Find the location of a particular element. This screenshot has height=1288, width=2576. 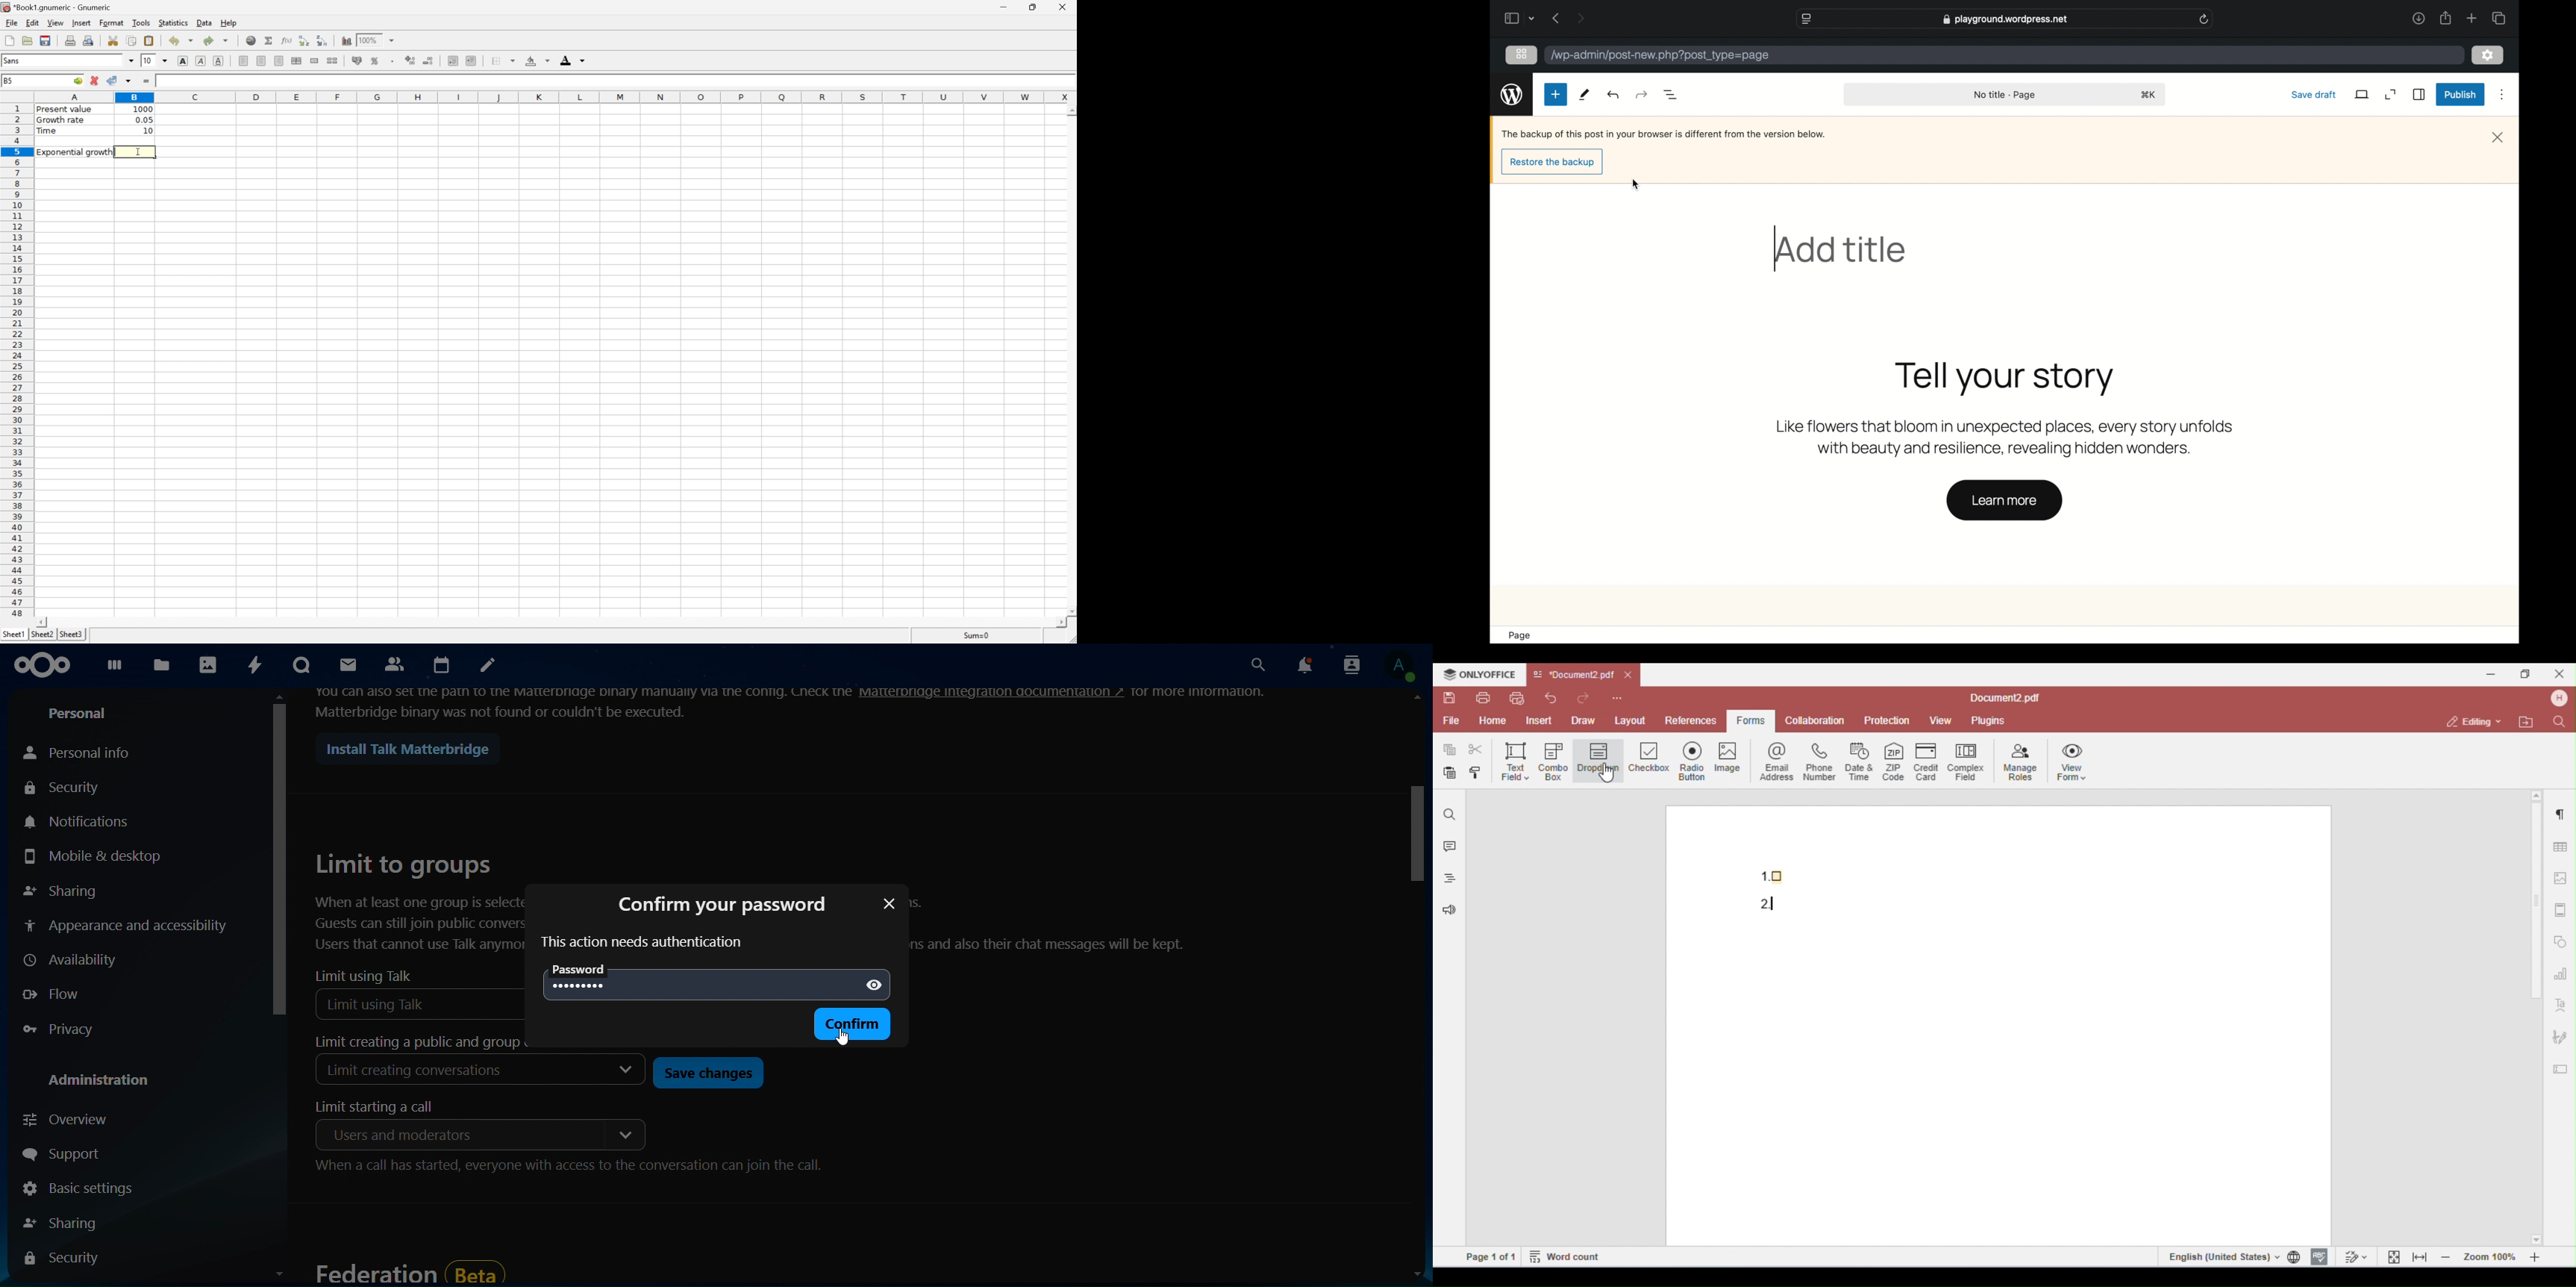

support is located at coordinates (73, 1156).